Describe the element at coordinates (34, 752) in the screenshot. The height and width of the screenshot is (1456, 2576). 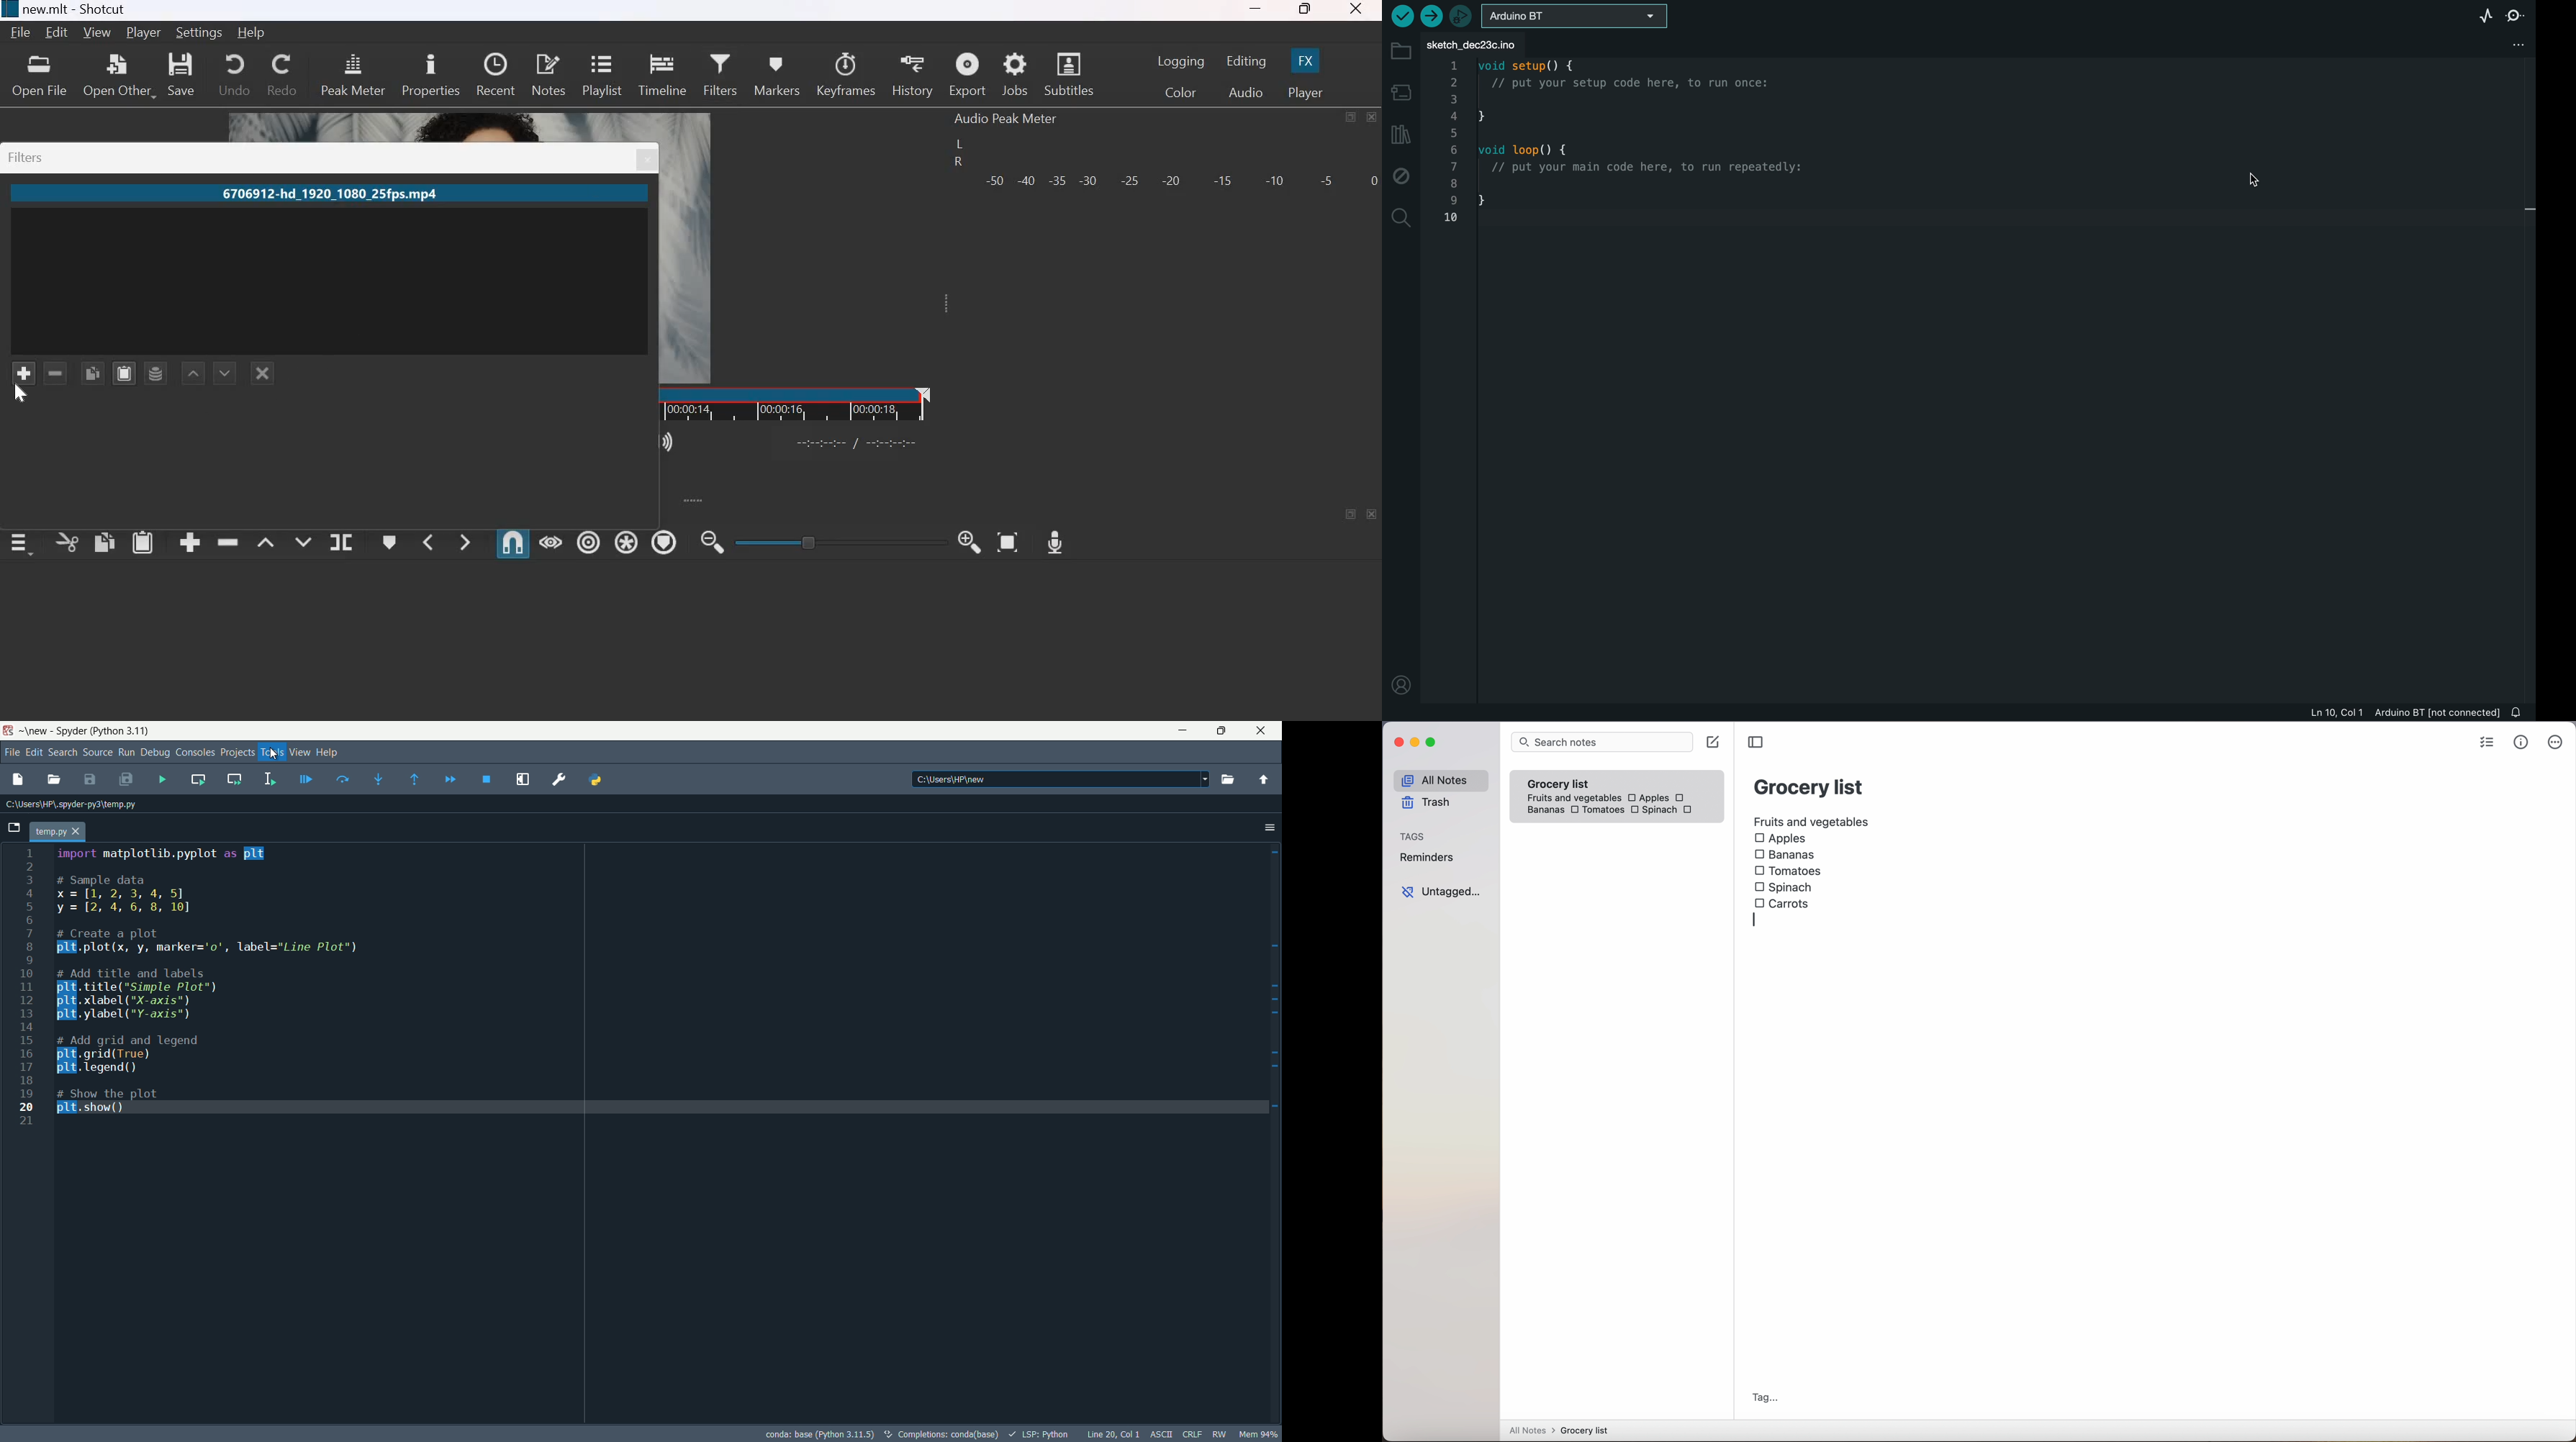
I see `edit` at that location.